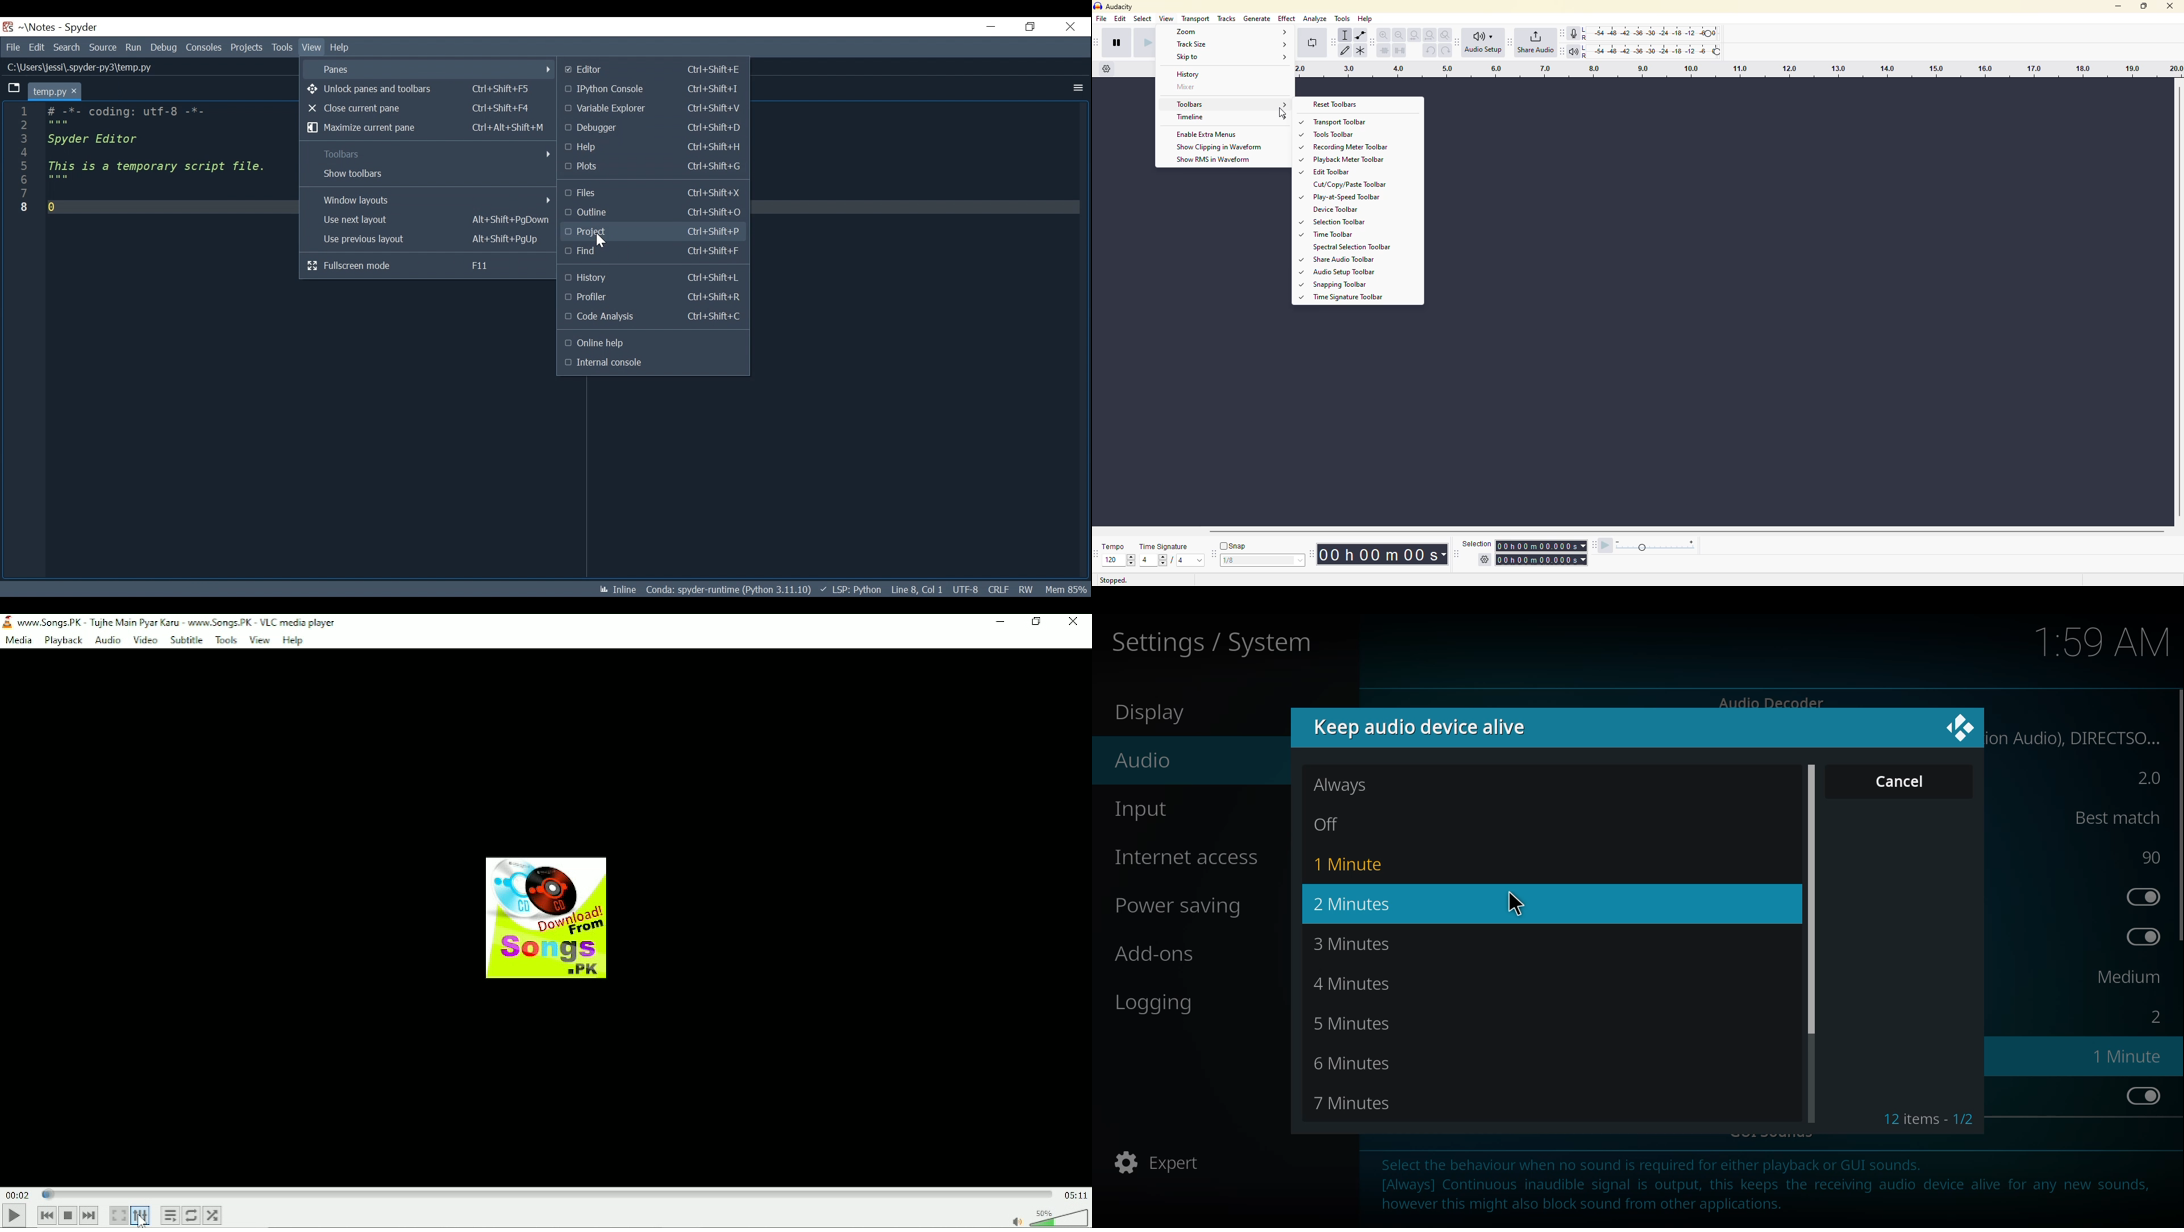 The height and width of the screenshot is (1232, 2184). I want to click on Media, so click(18, 641).